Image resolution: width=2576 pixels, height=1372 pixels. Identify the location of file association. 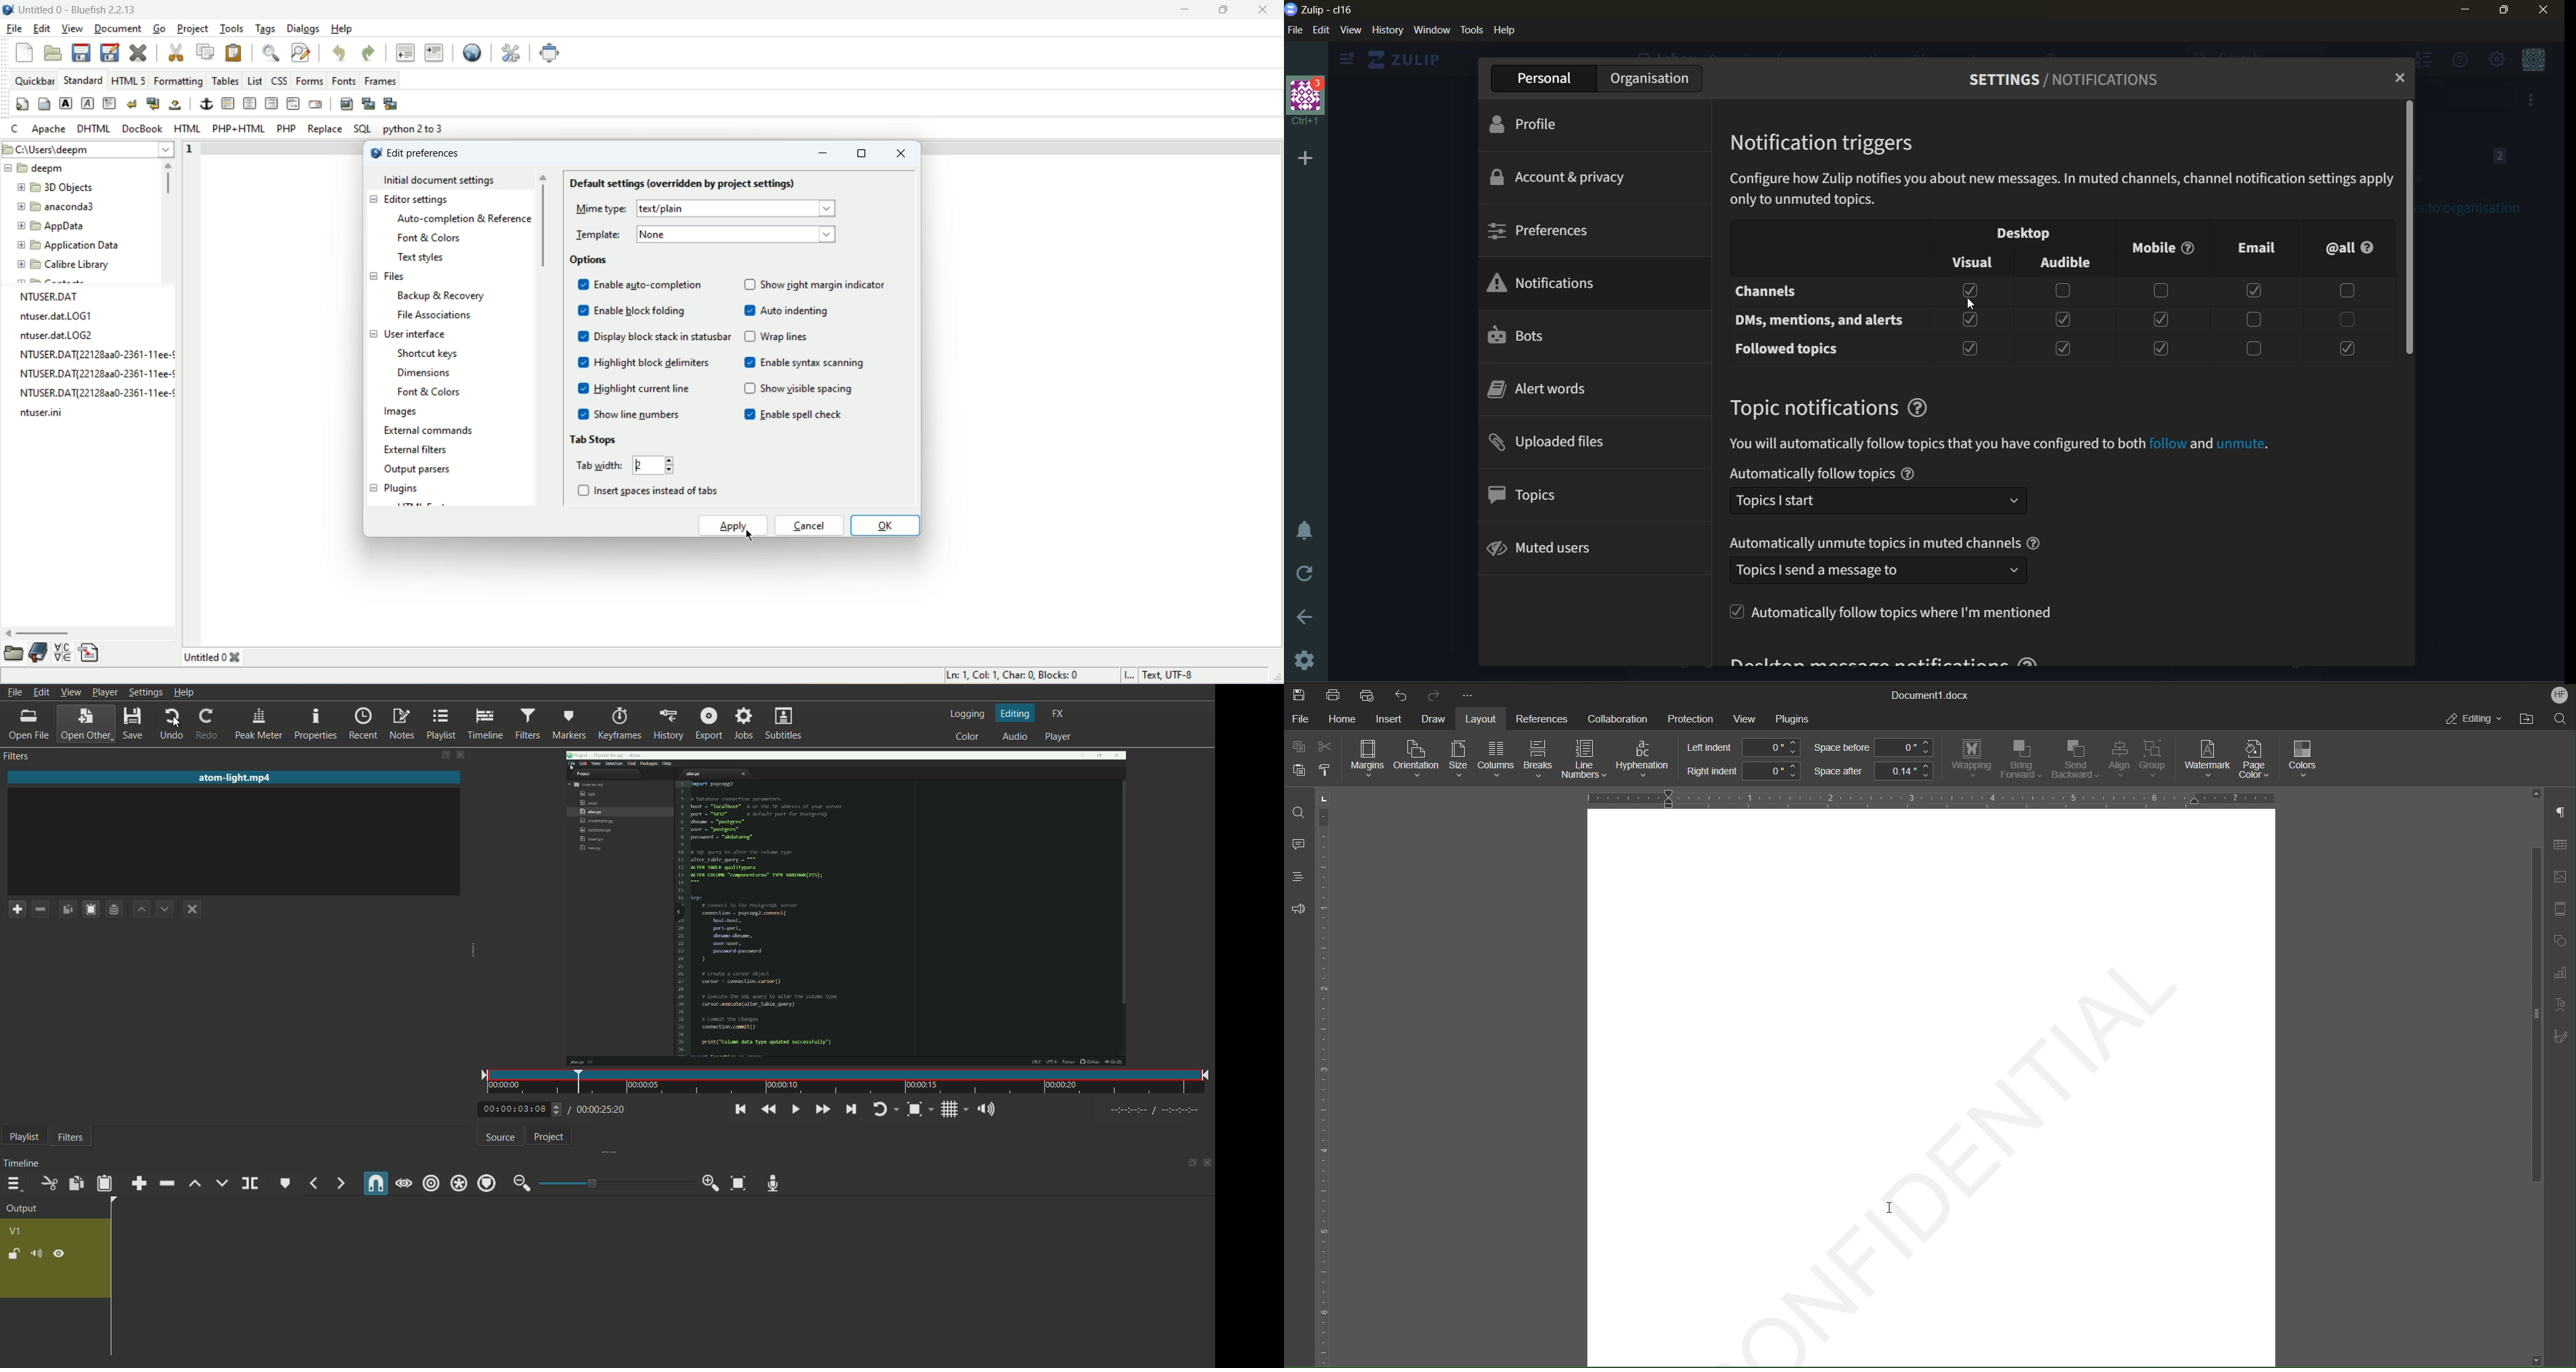
(433, 315).